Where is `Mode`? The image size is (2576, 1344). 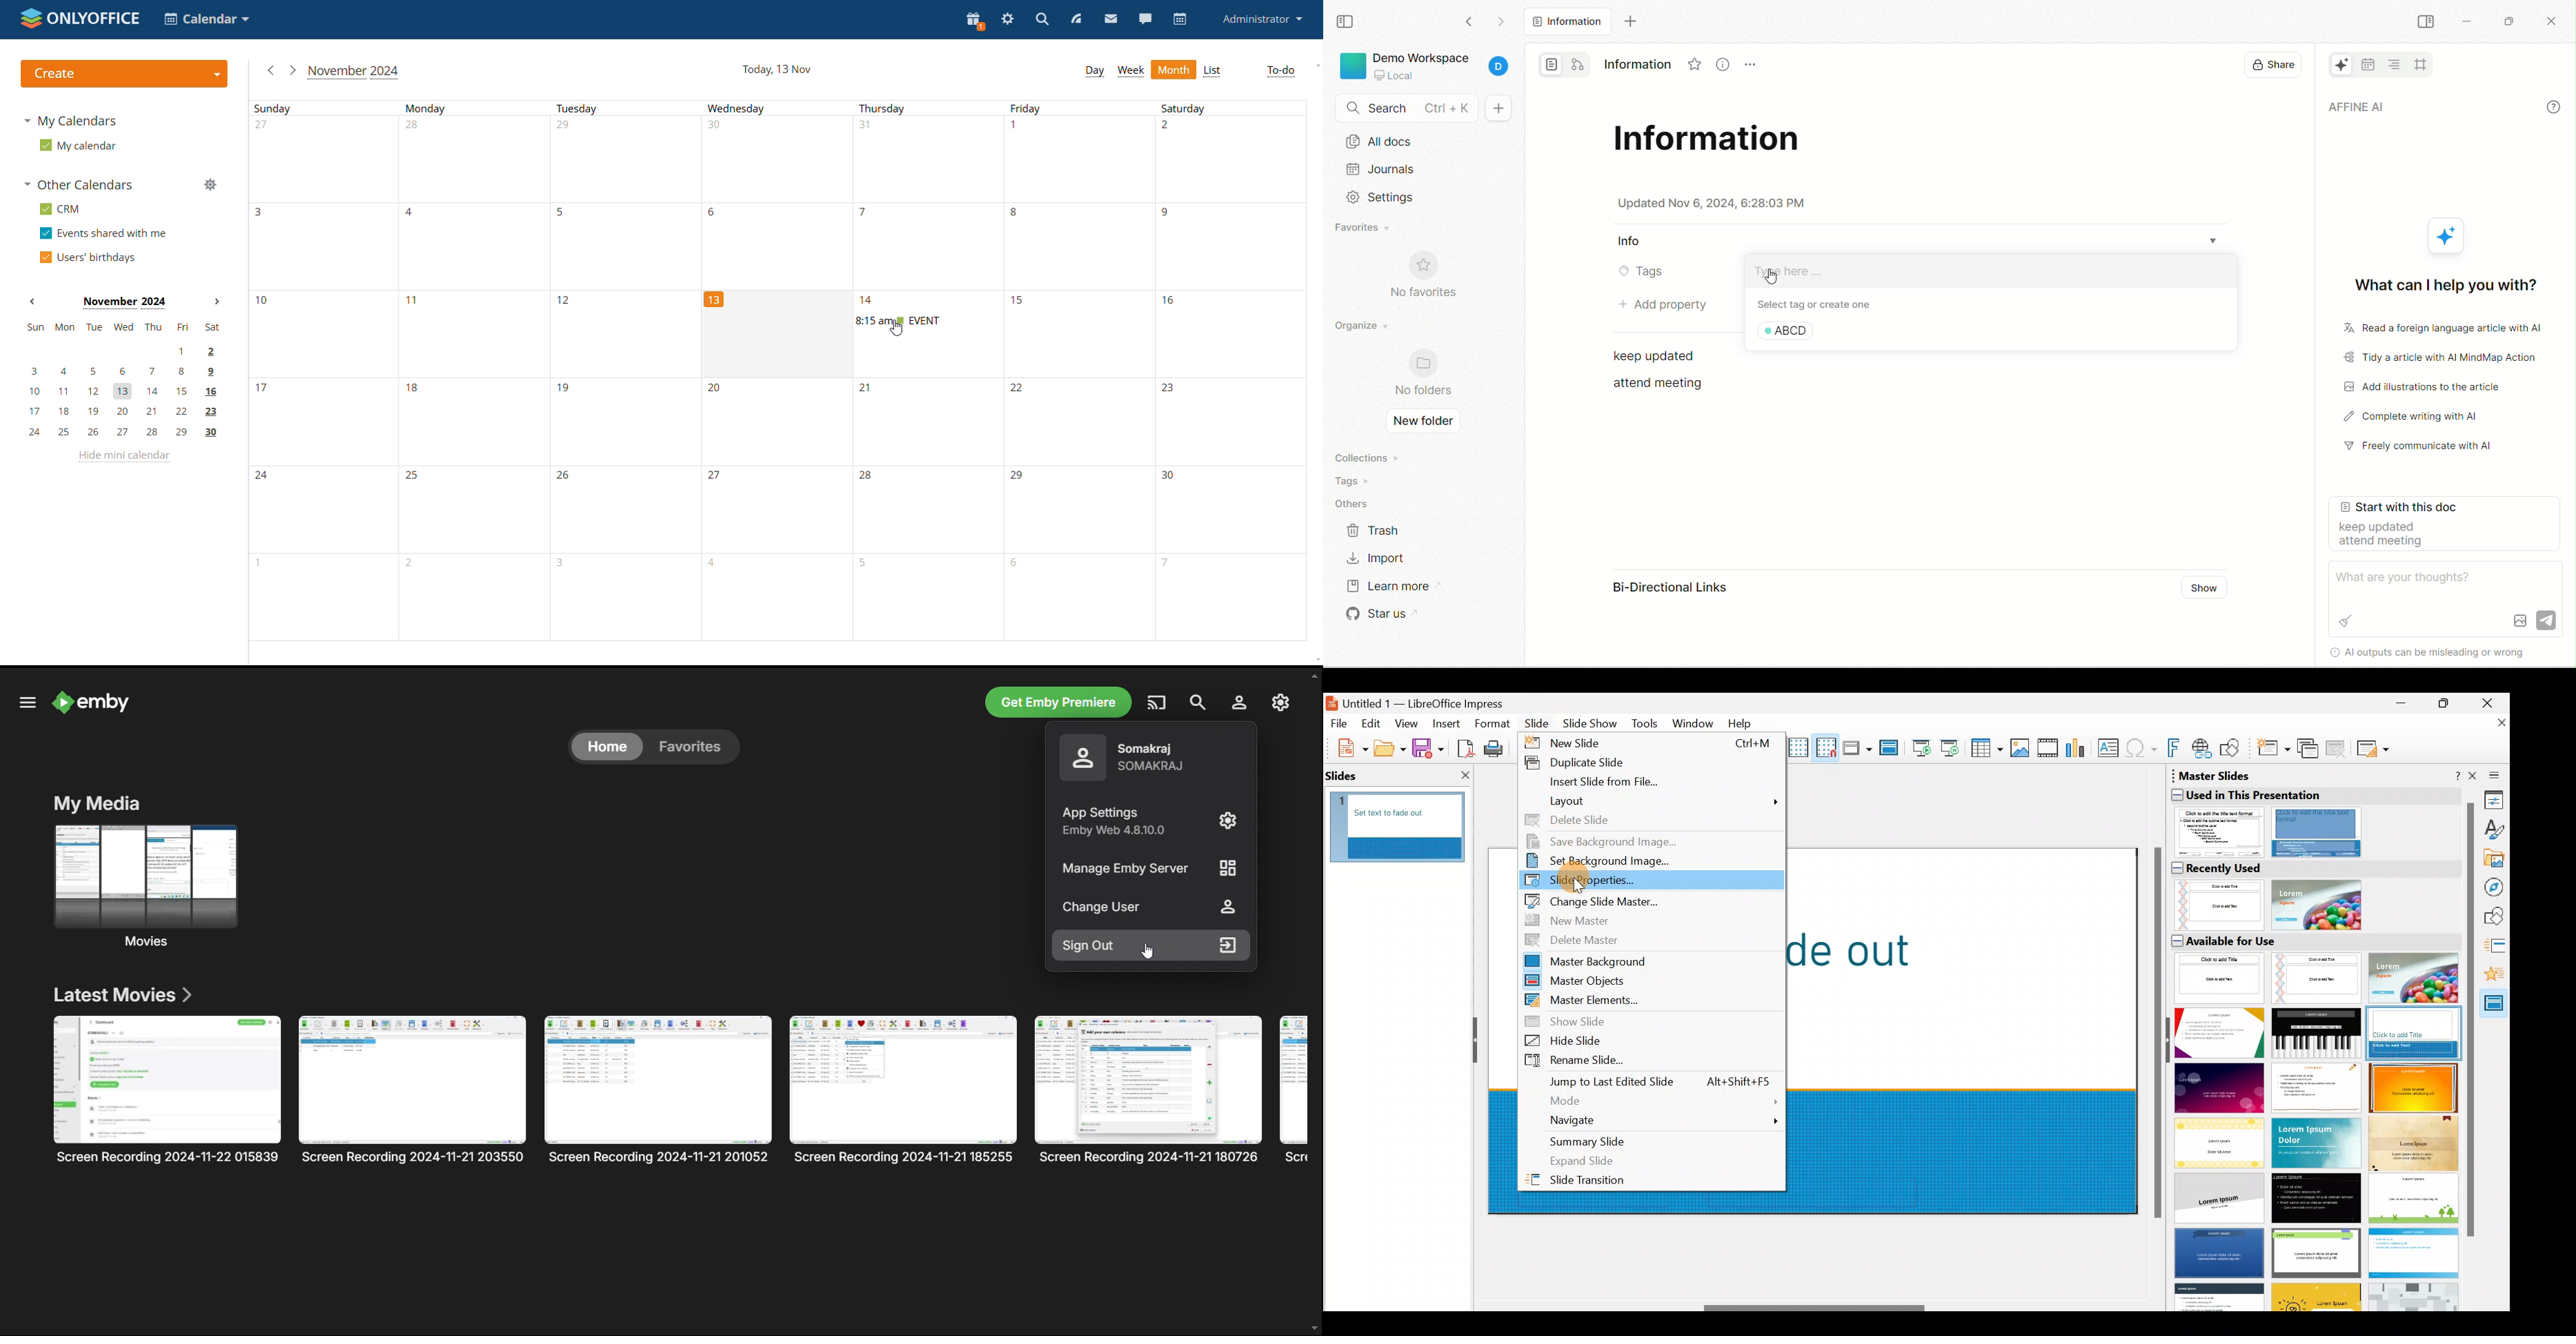 Mode is located at coordinates (1653, 1098).